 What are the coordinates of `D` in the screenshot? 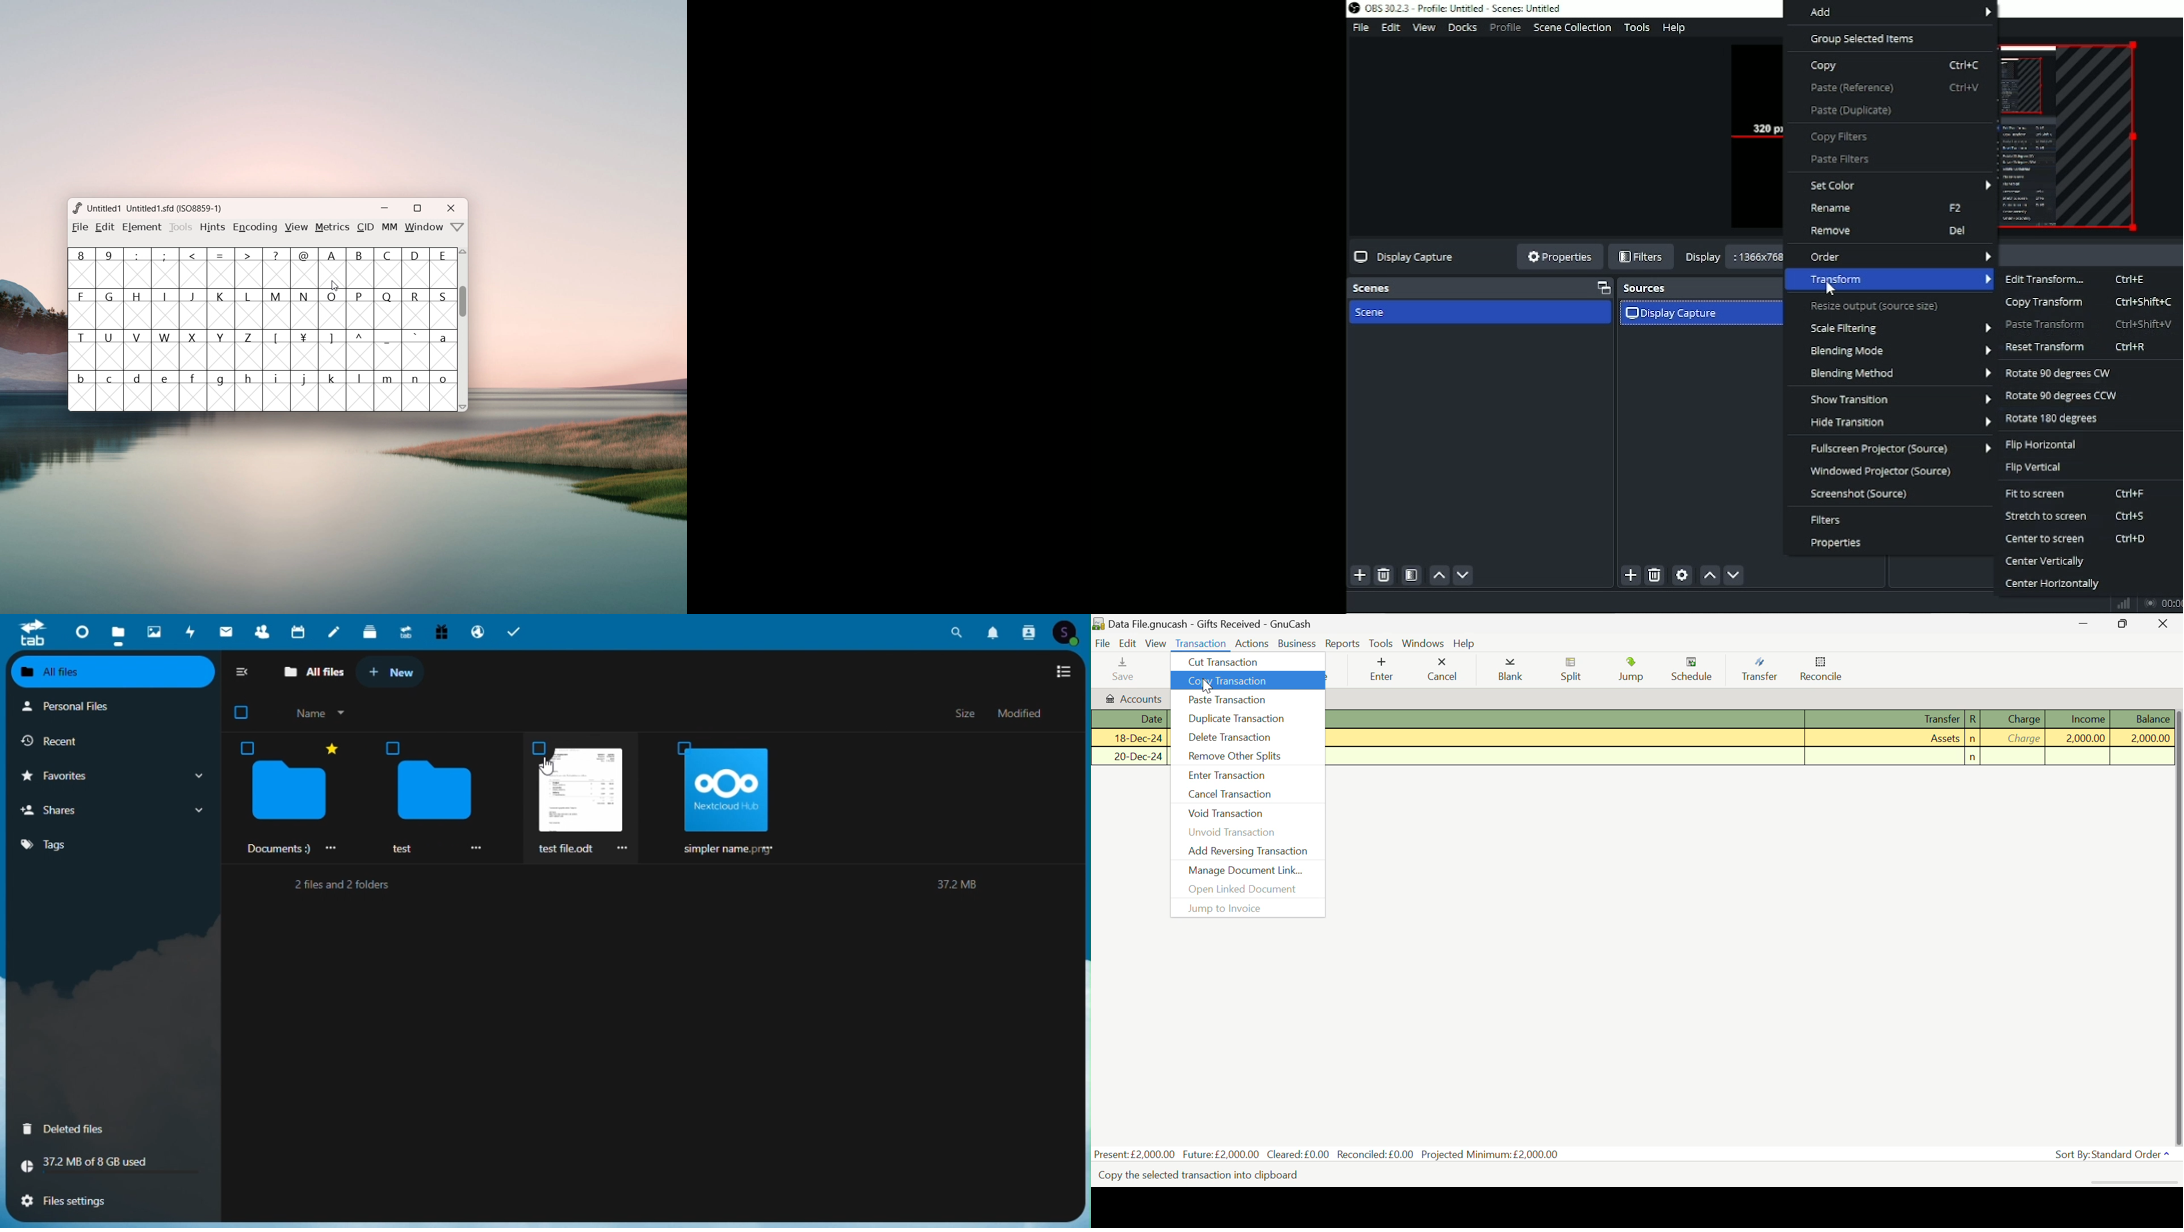 It's located at (417, 268).